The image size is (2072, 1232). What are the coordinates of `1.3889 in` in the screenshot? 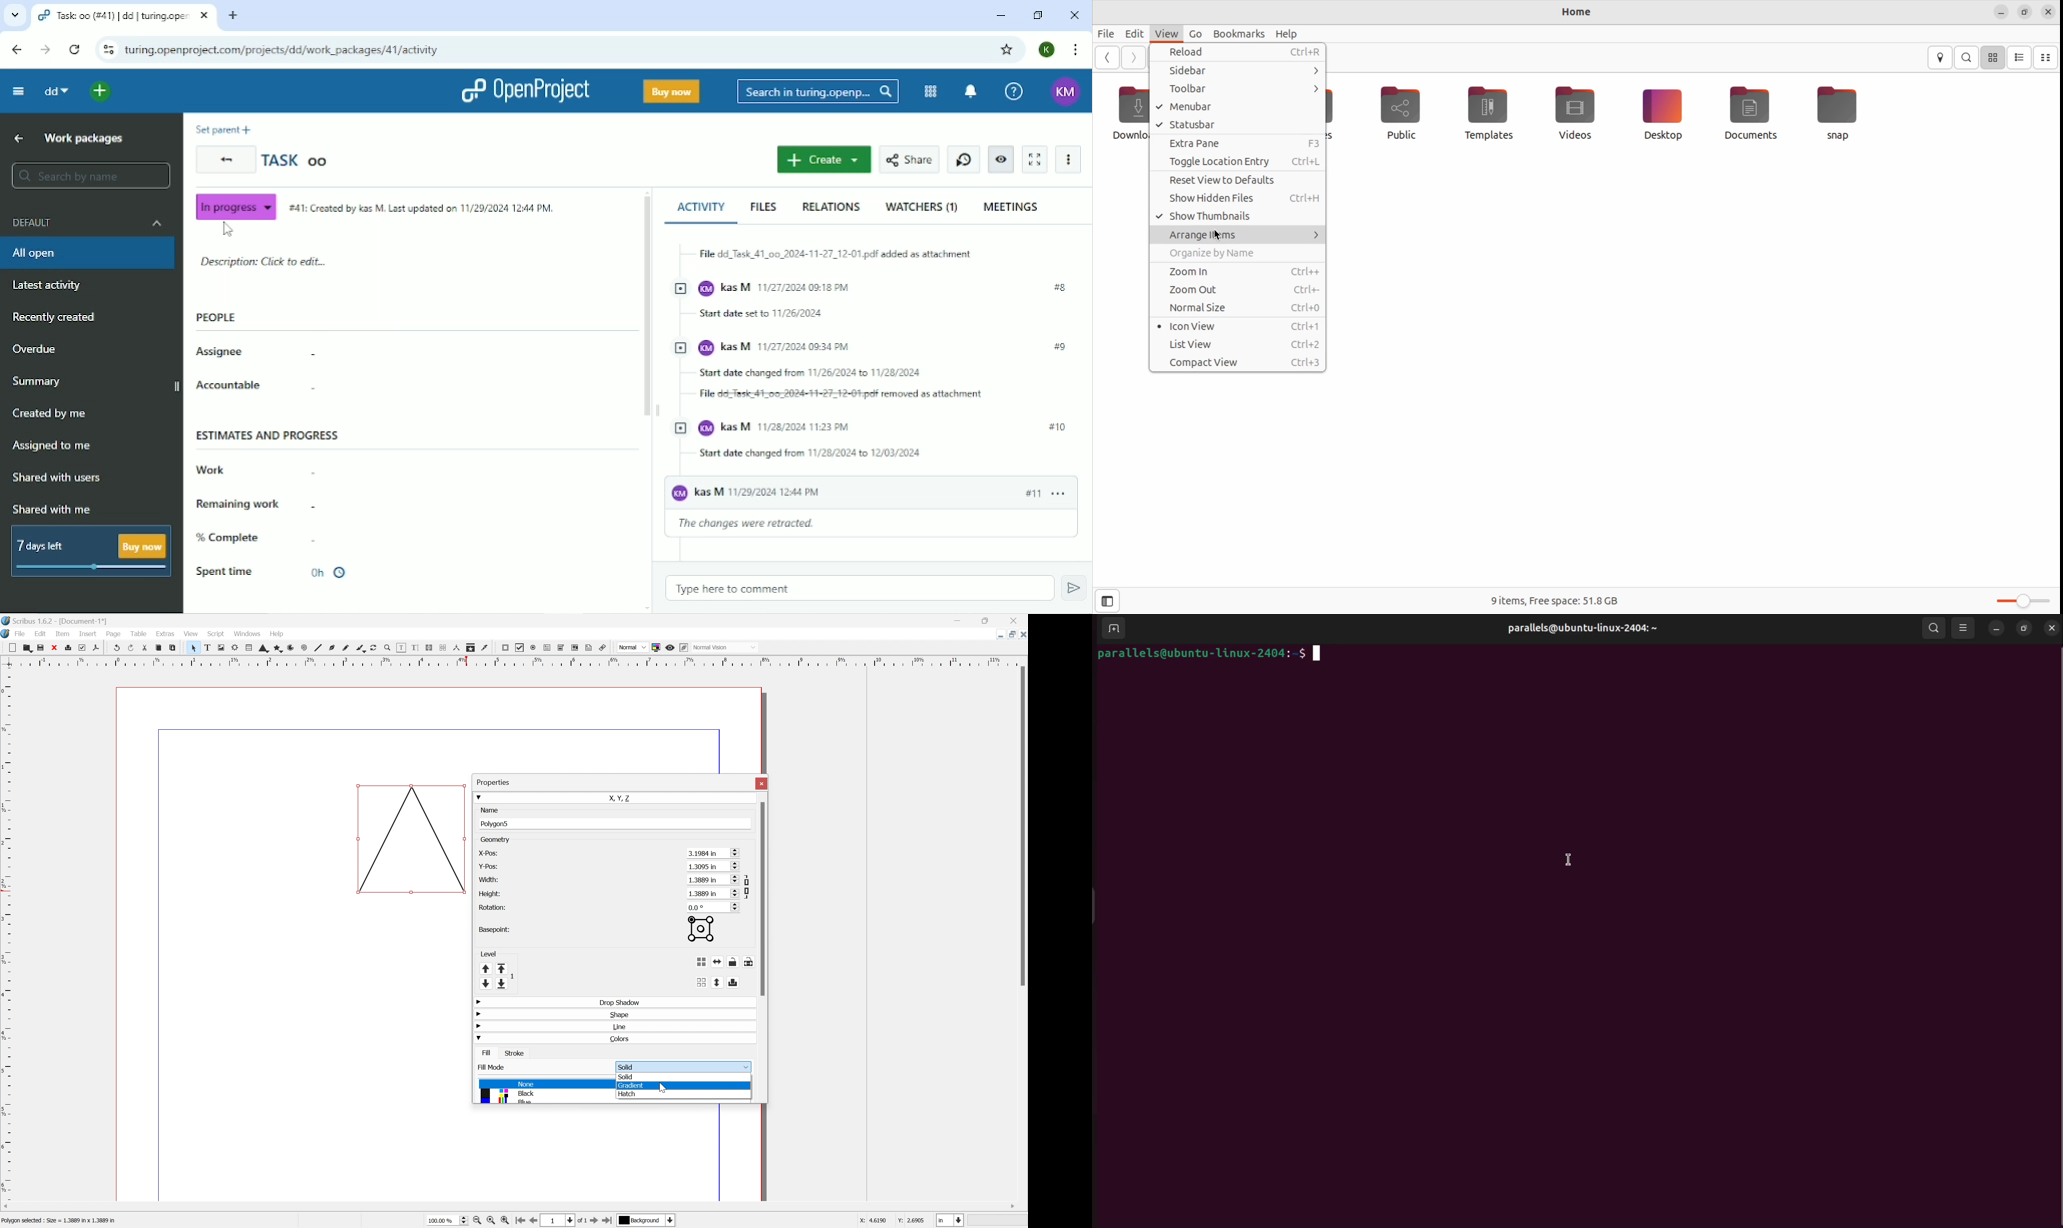 It's located at (714, 893).